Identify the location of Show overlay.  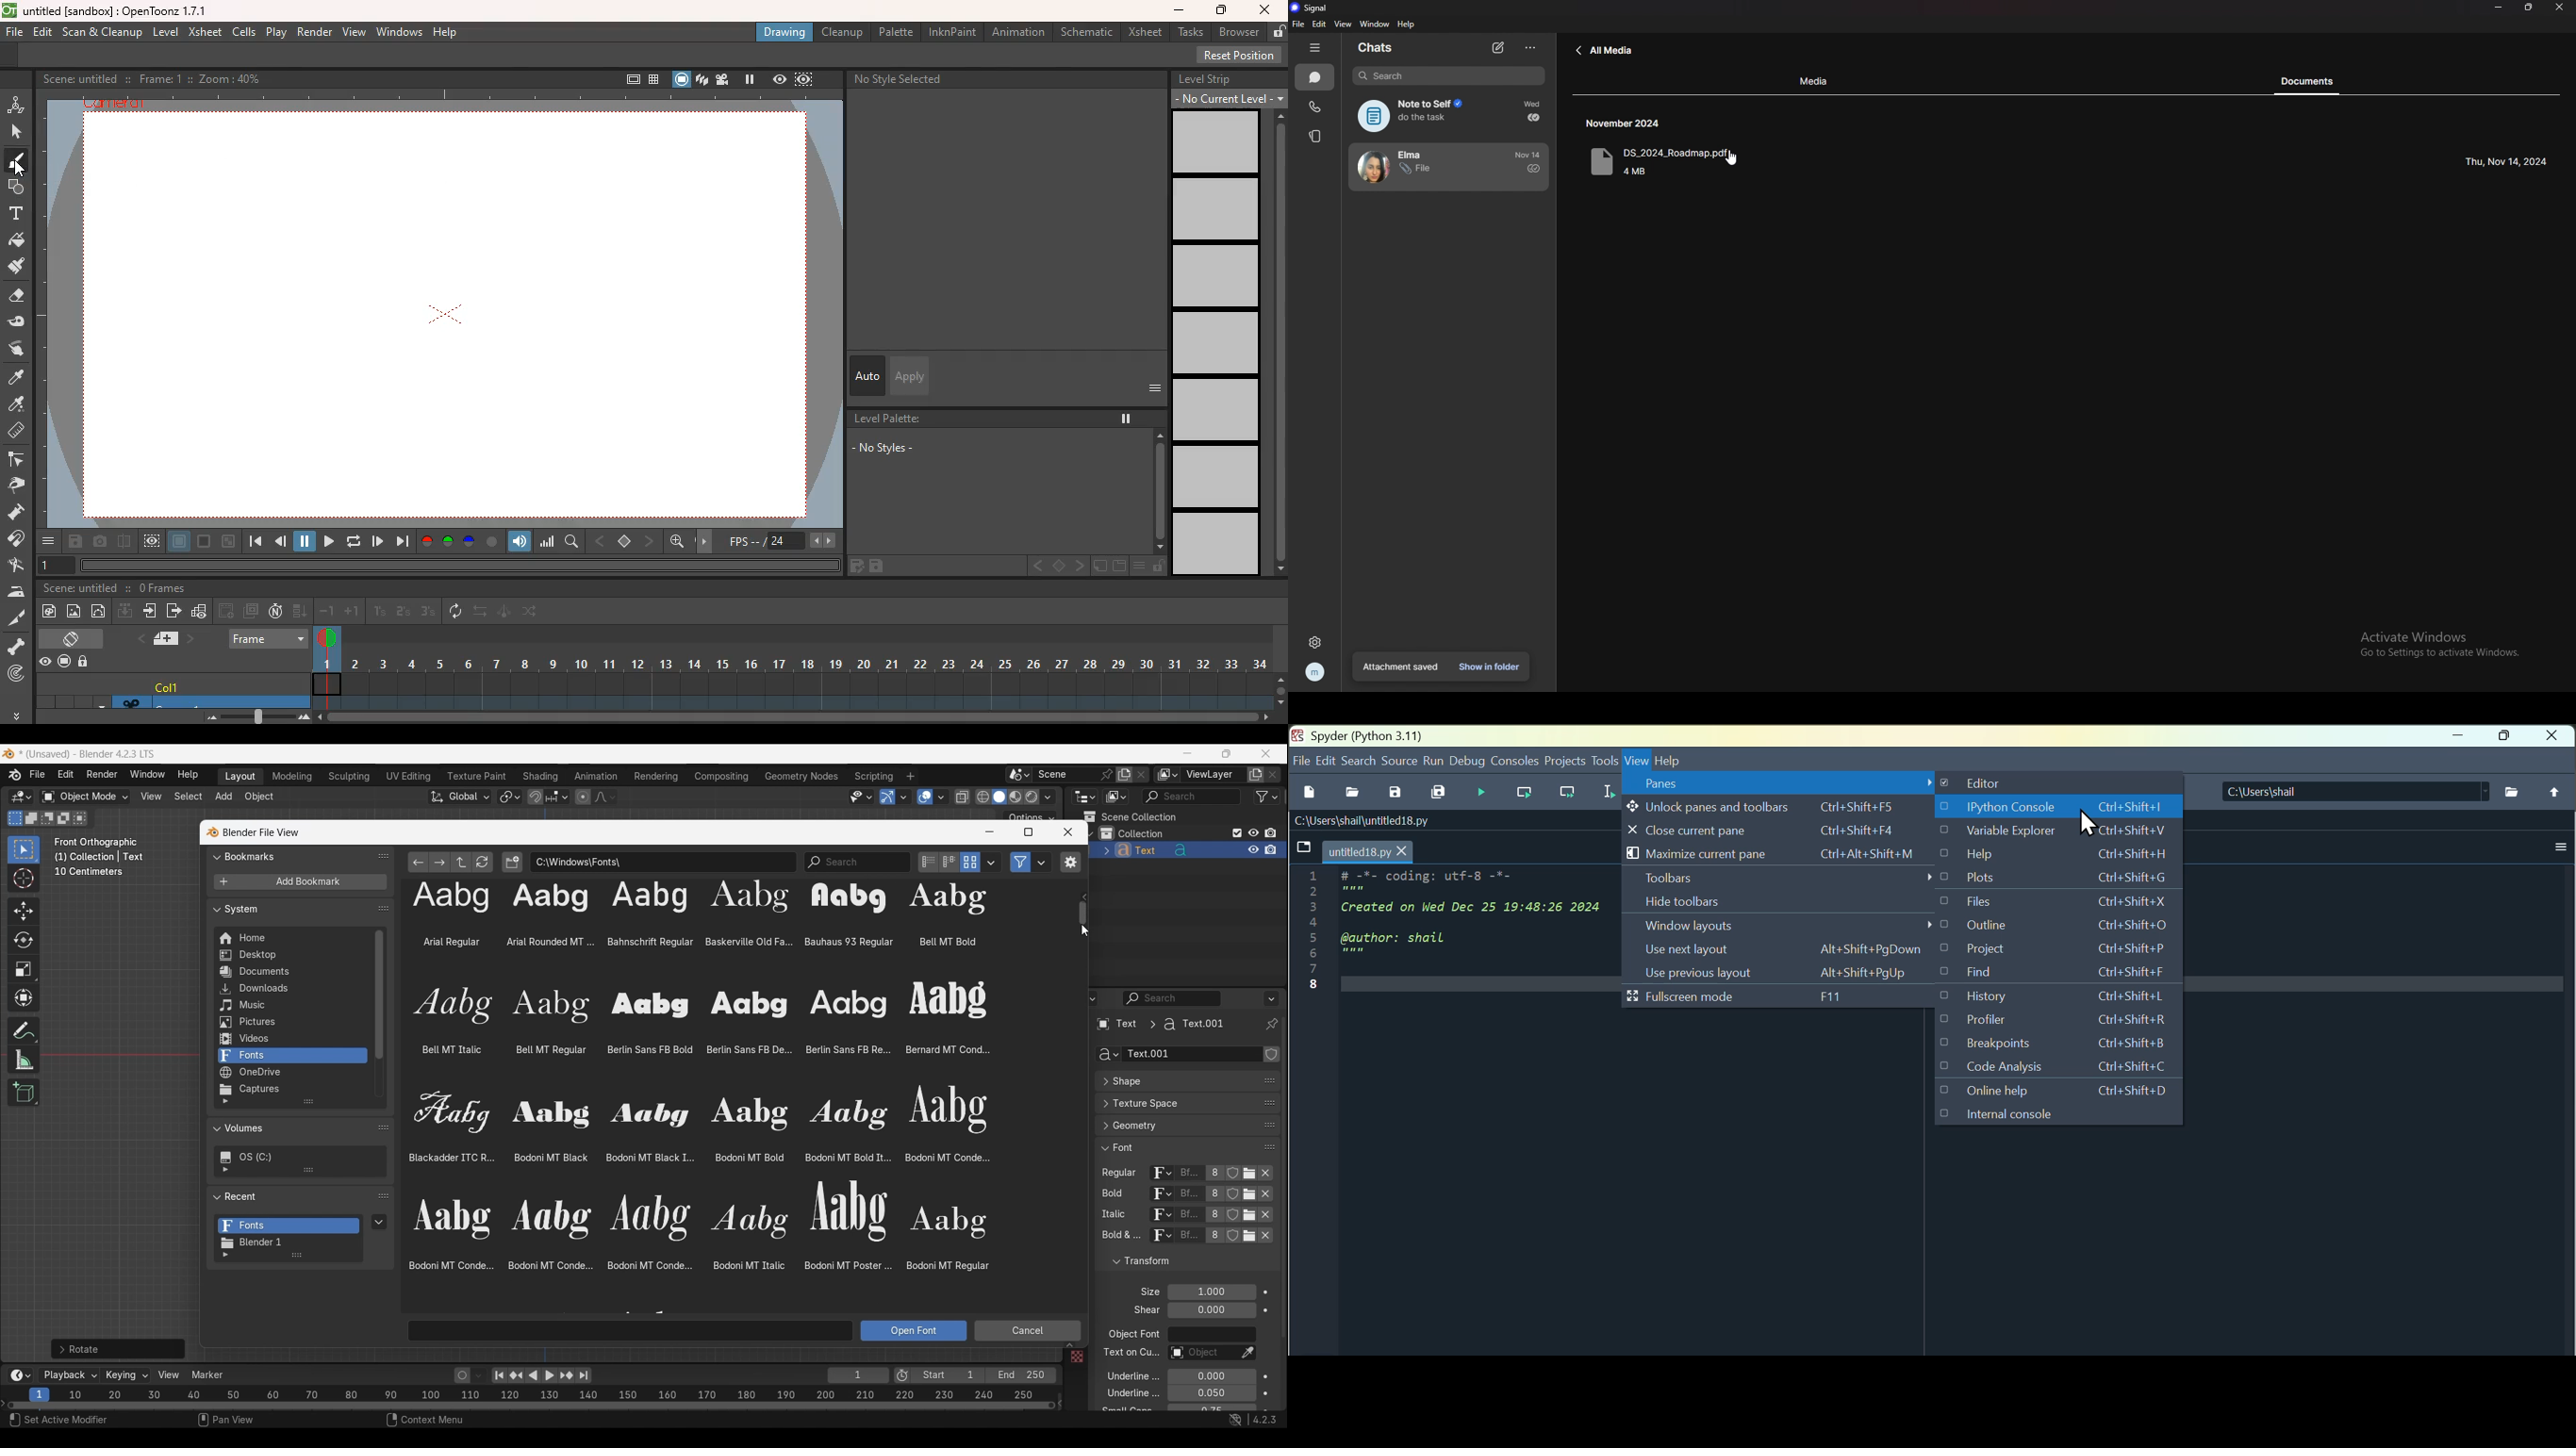
(925, 797).